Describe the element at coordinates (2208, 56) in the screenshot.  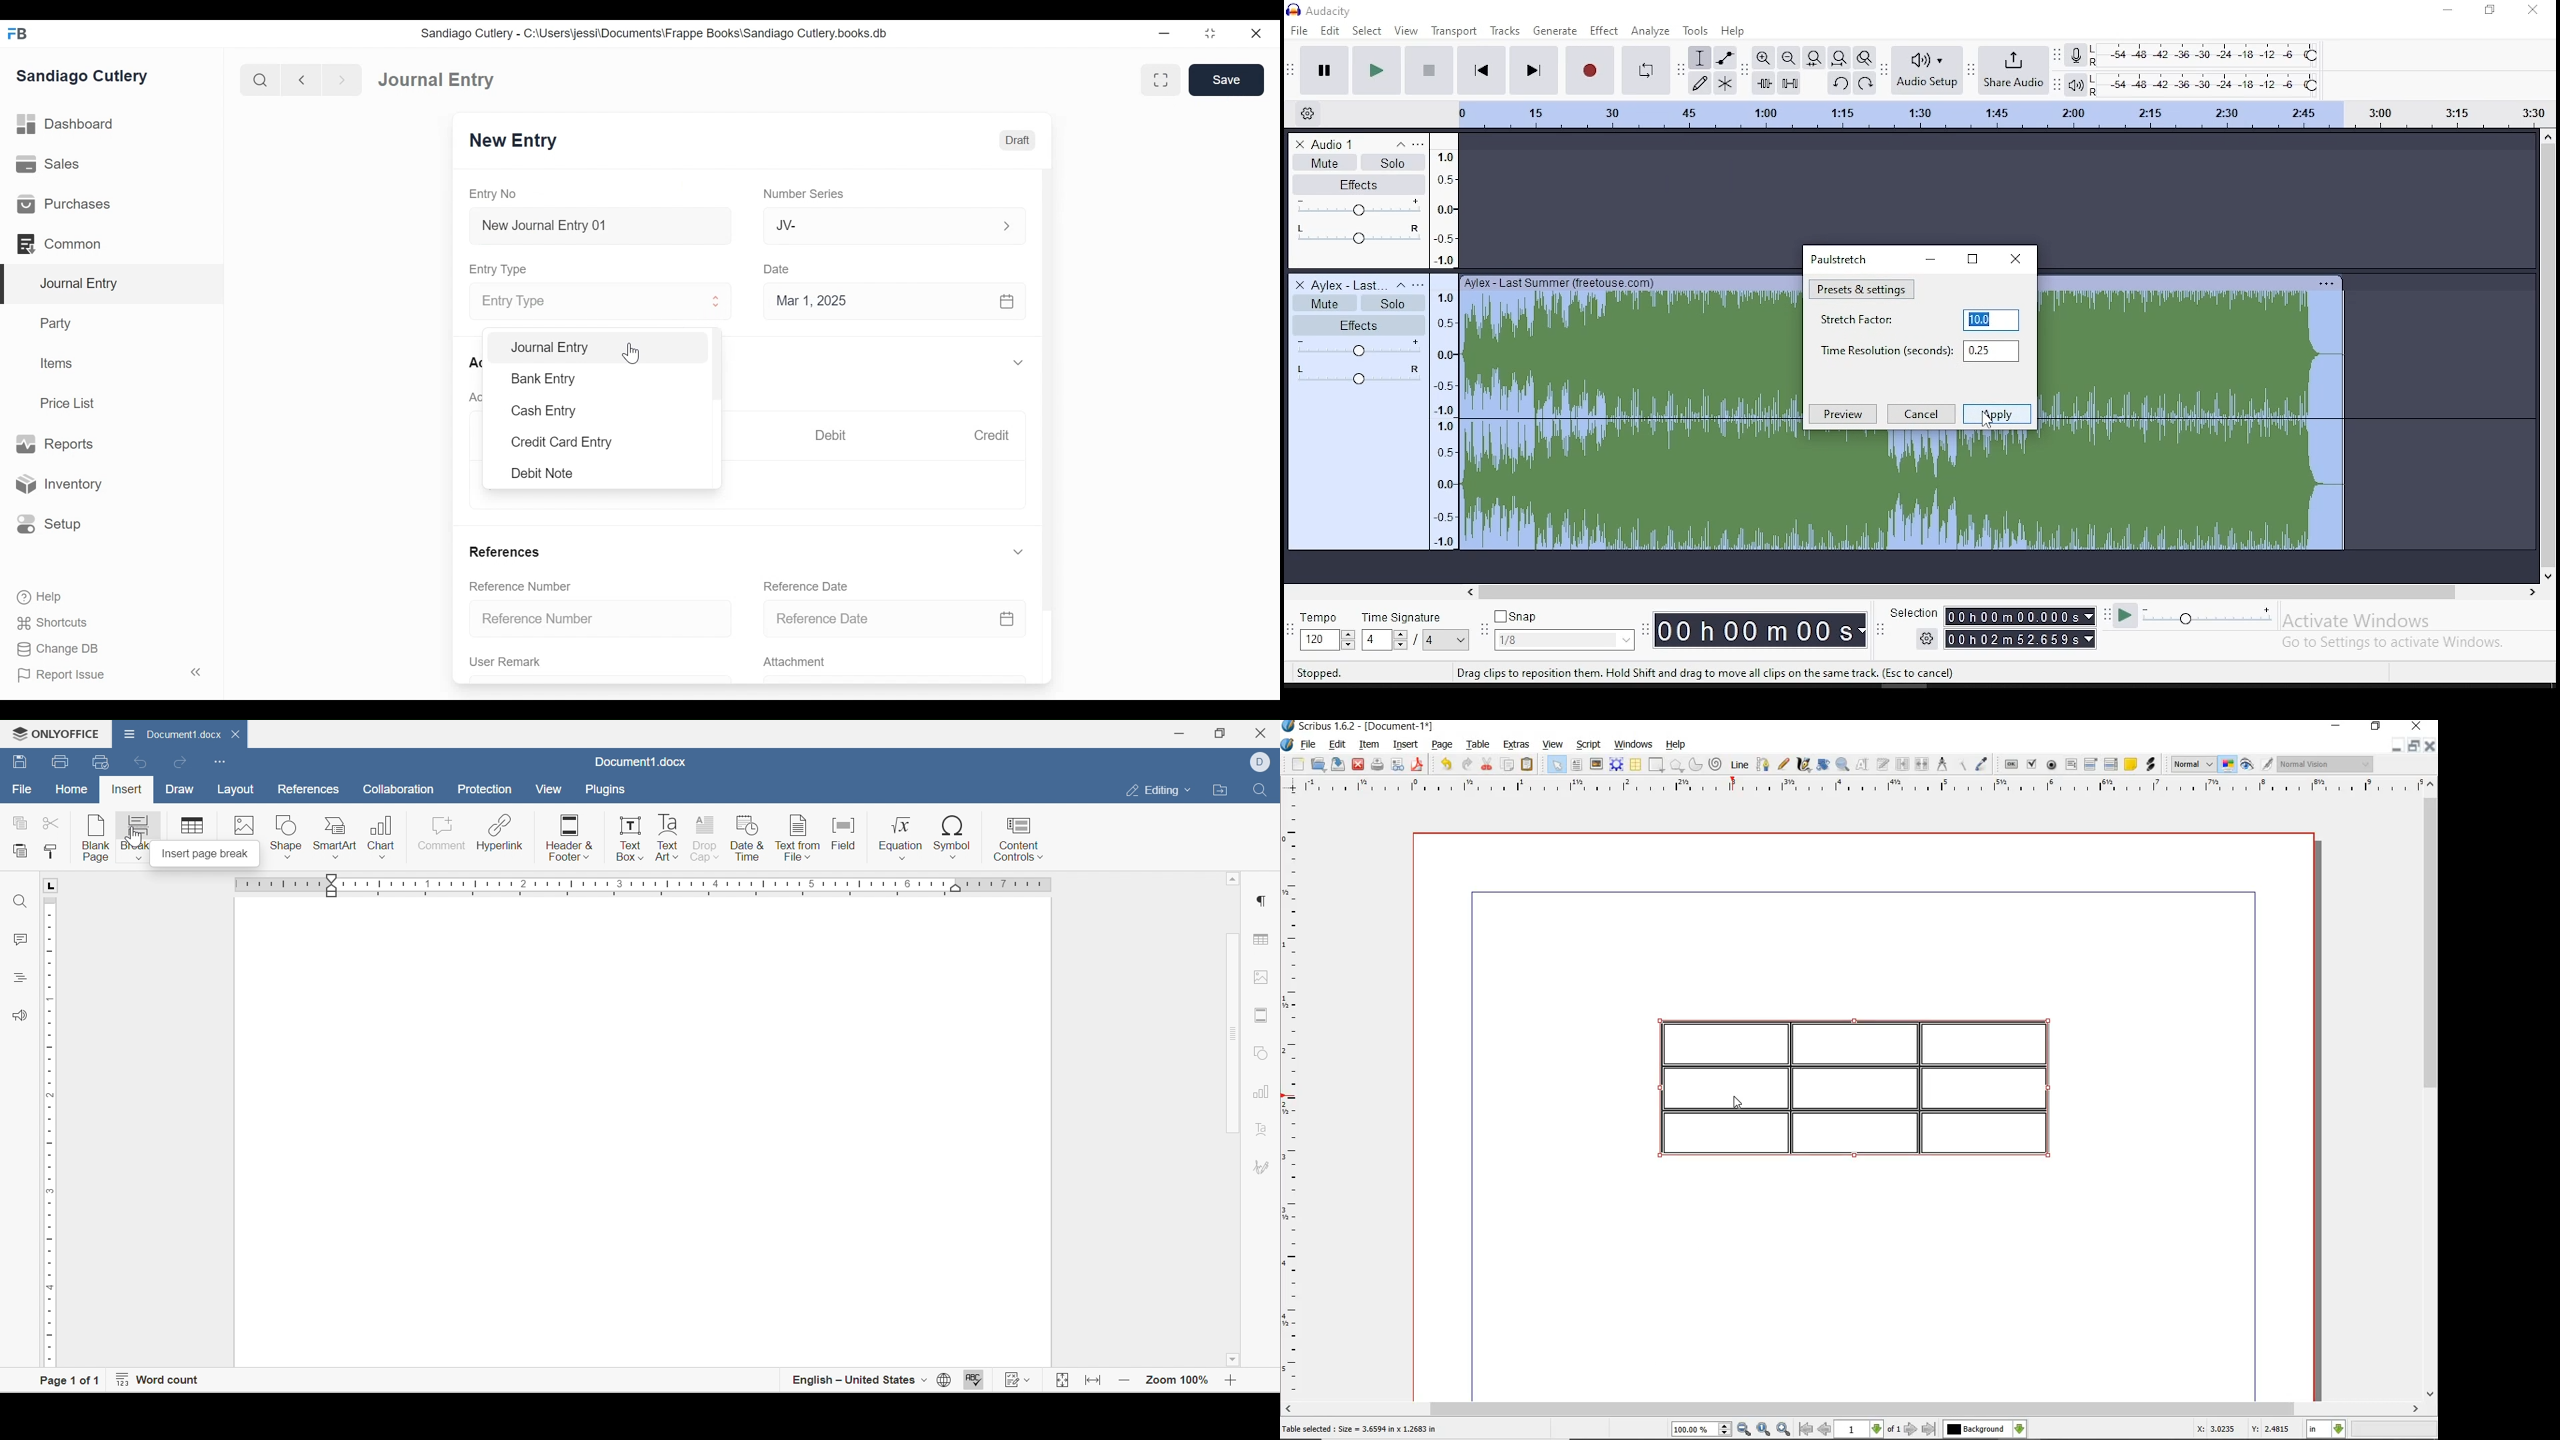
I see `recording level` at that location.